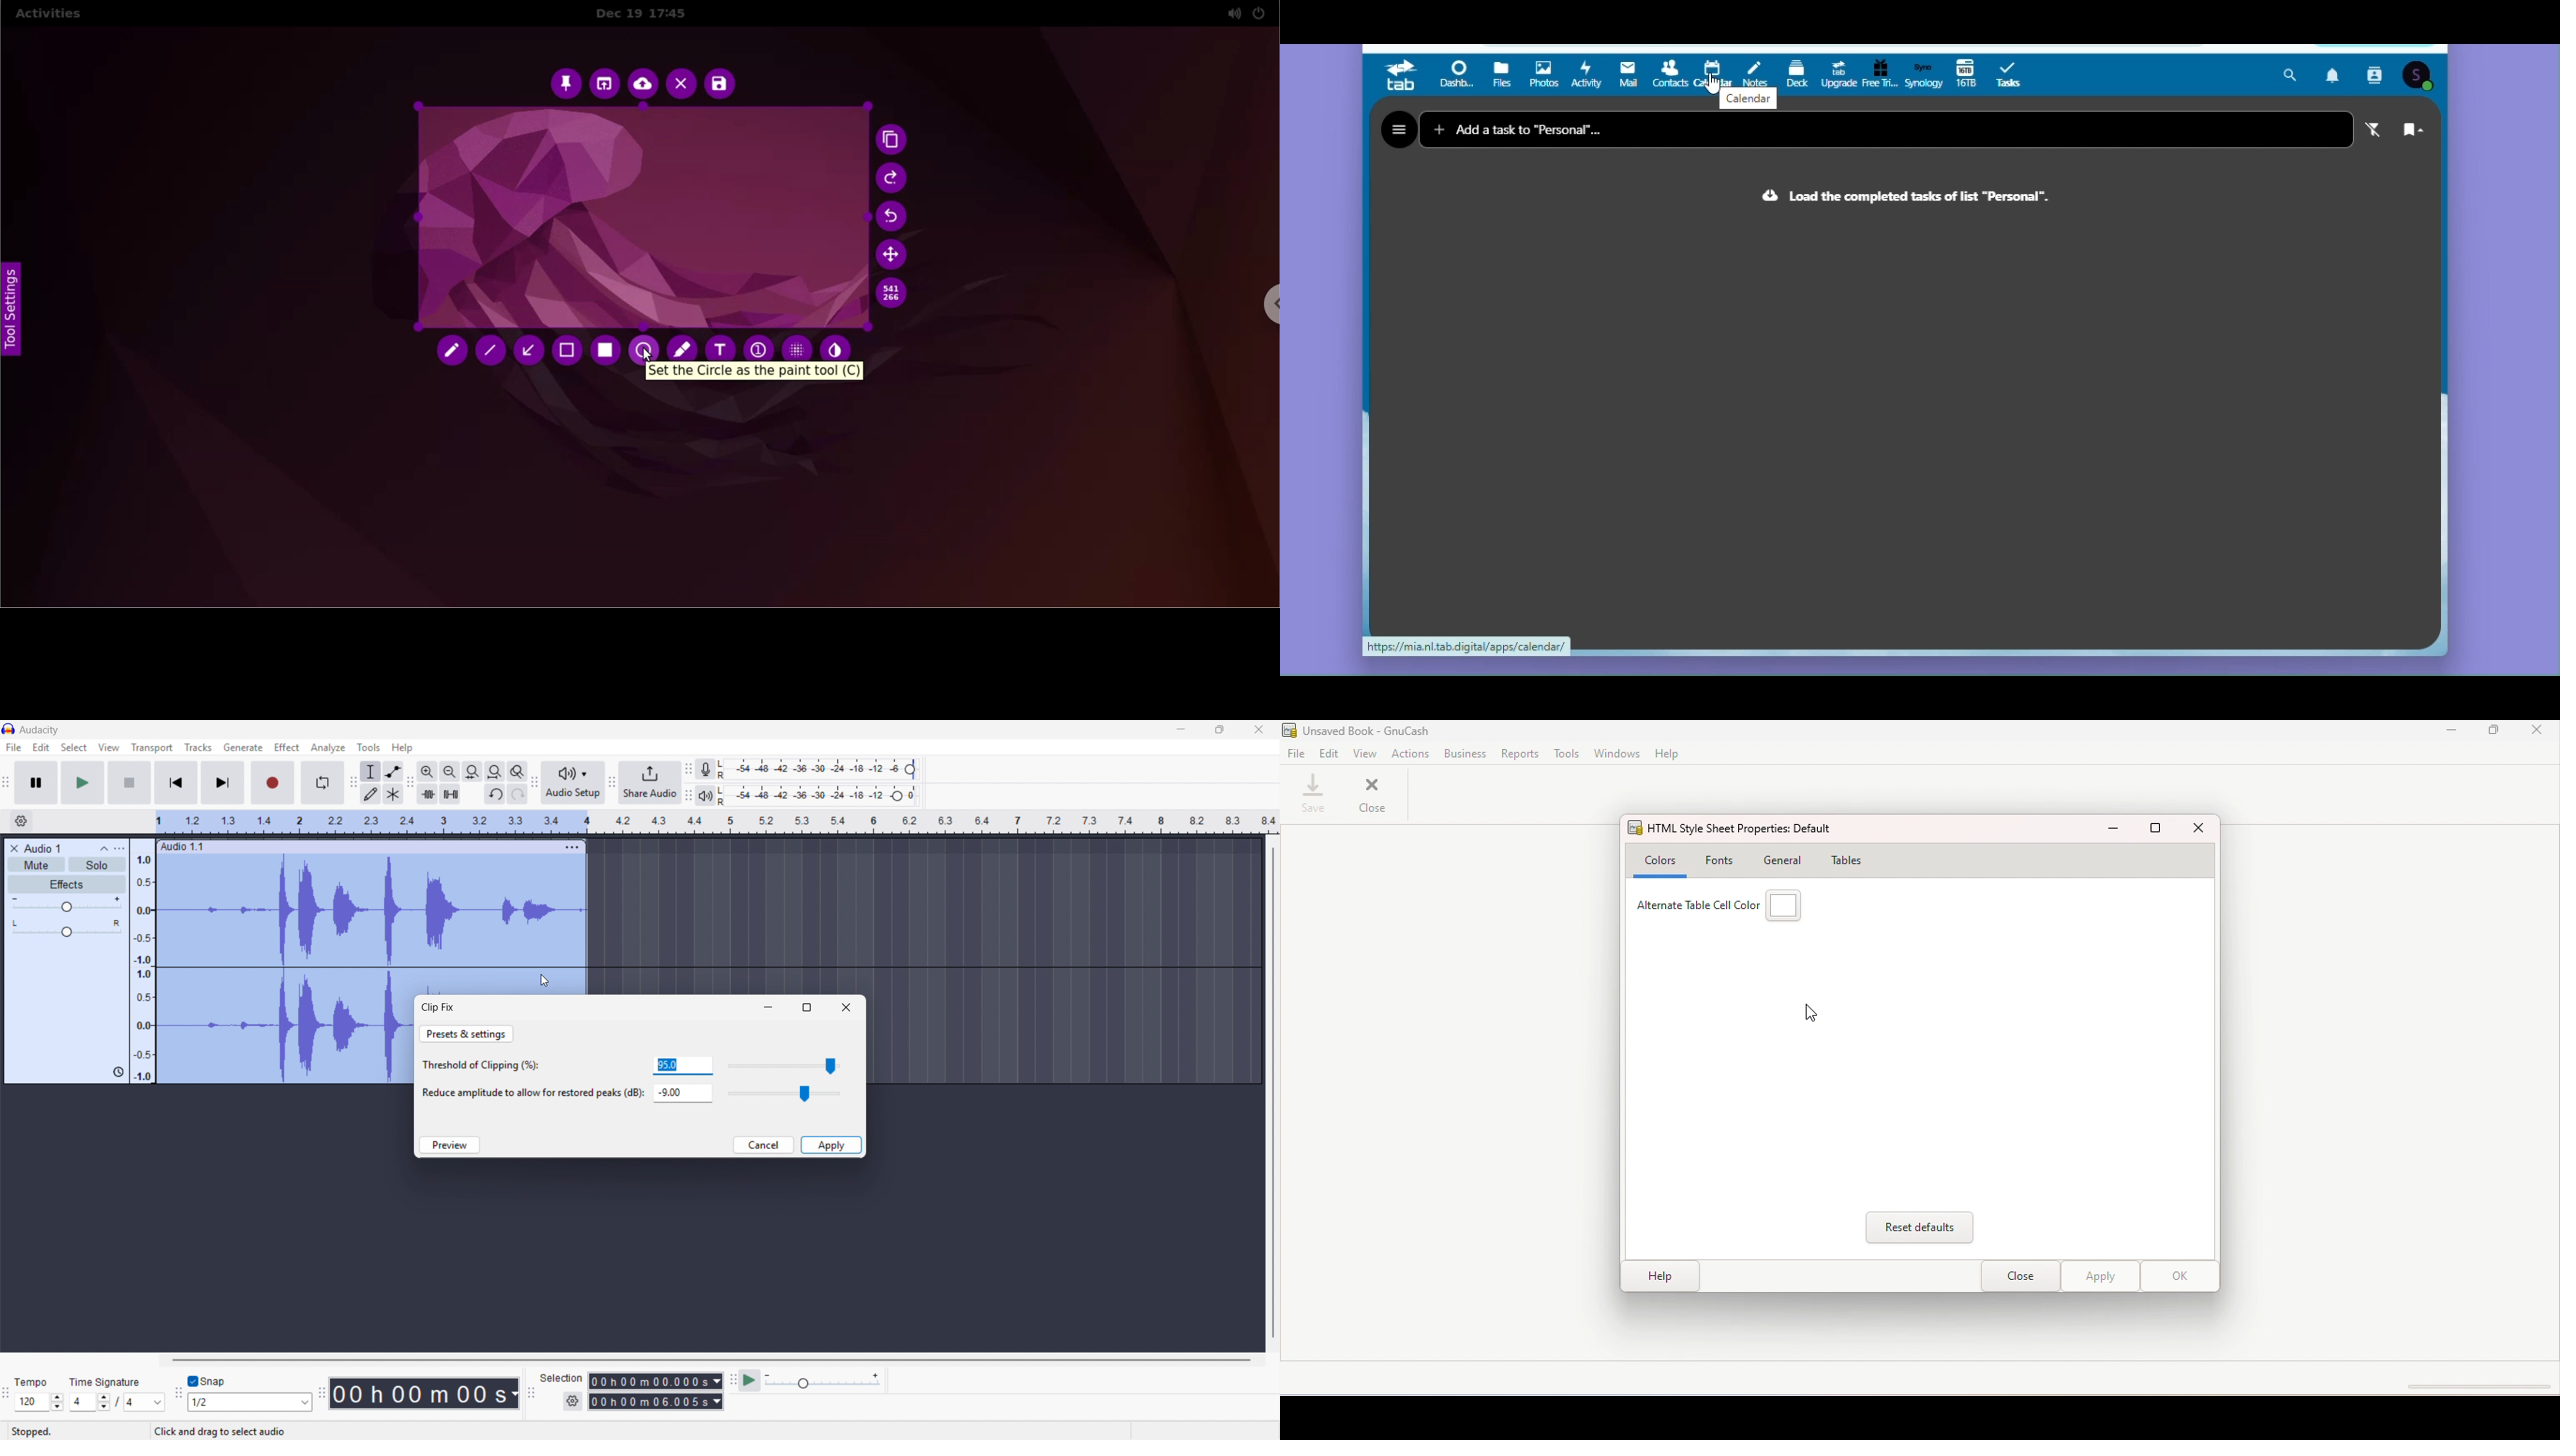 Image resolution: width=2576 pixels, height=1456 pixels. Describe the element at coordinates (2455, 731) in the screenshot. I see `Minimize` at that location.